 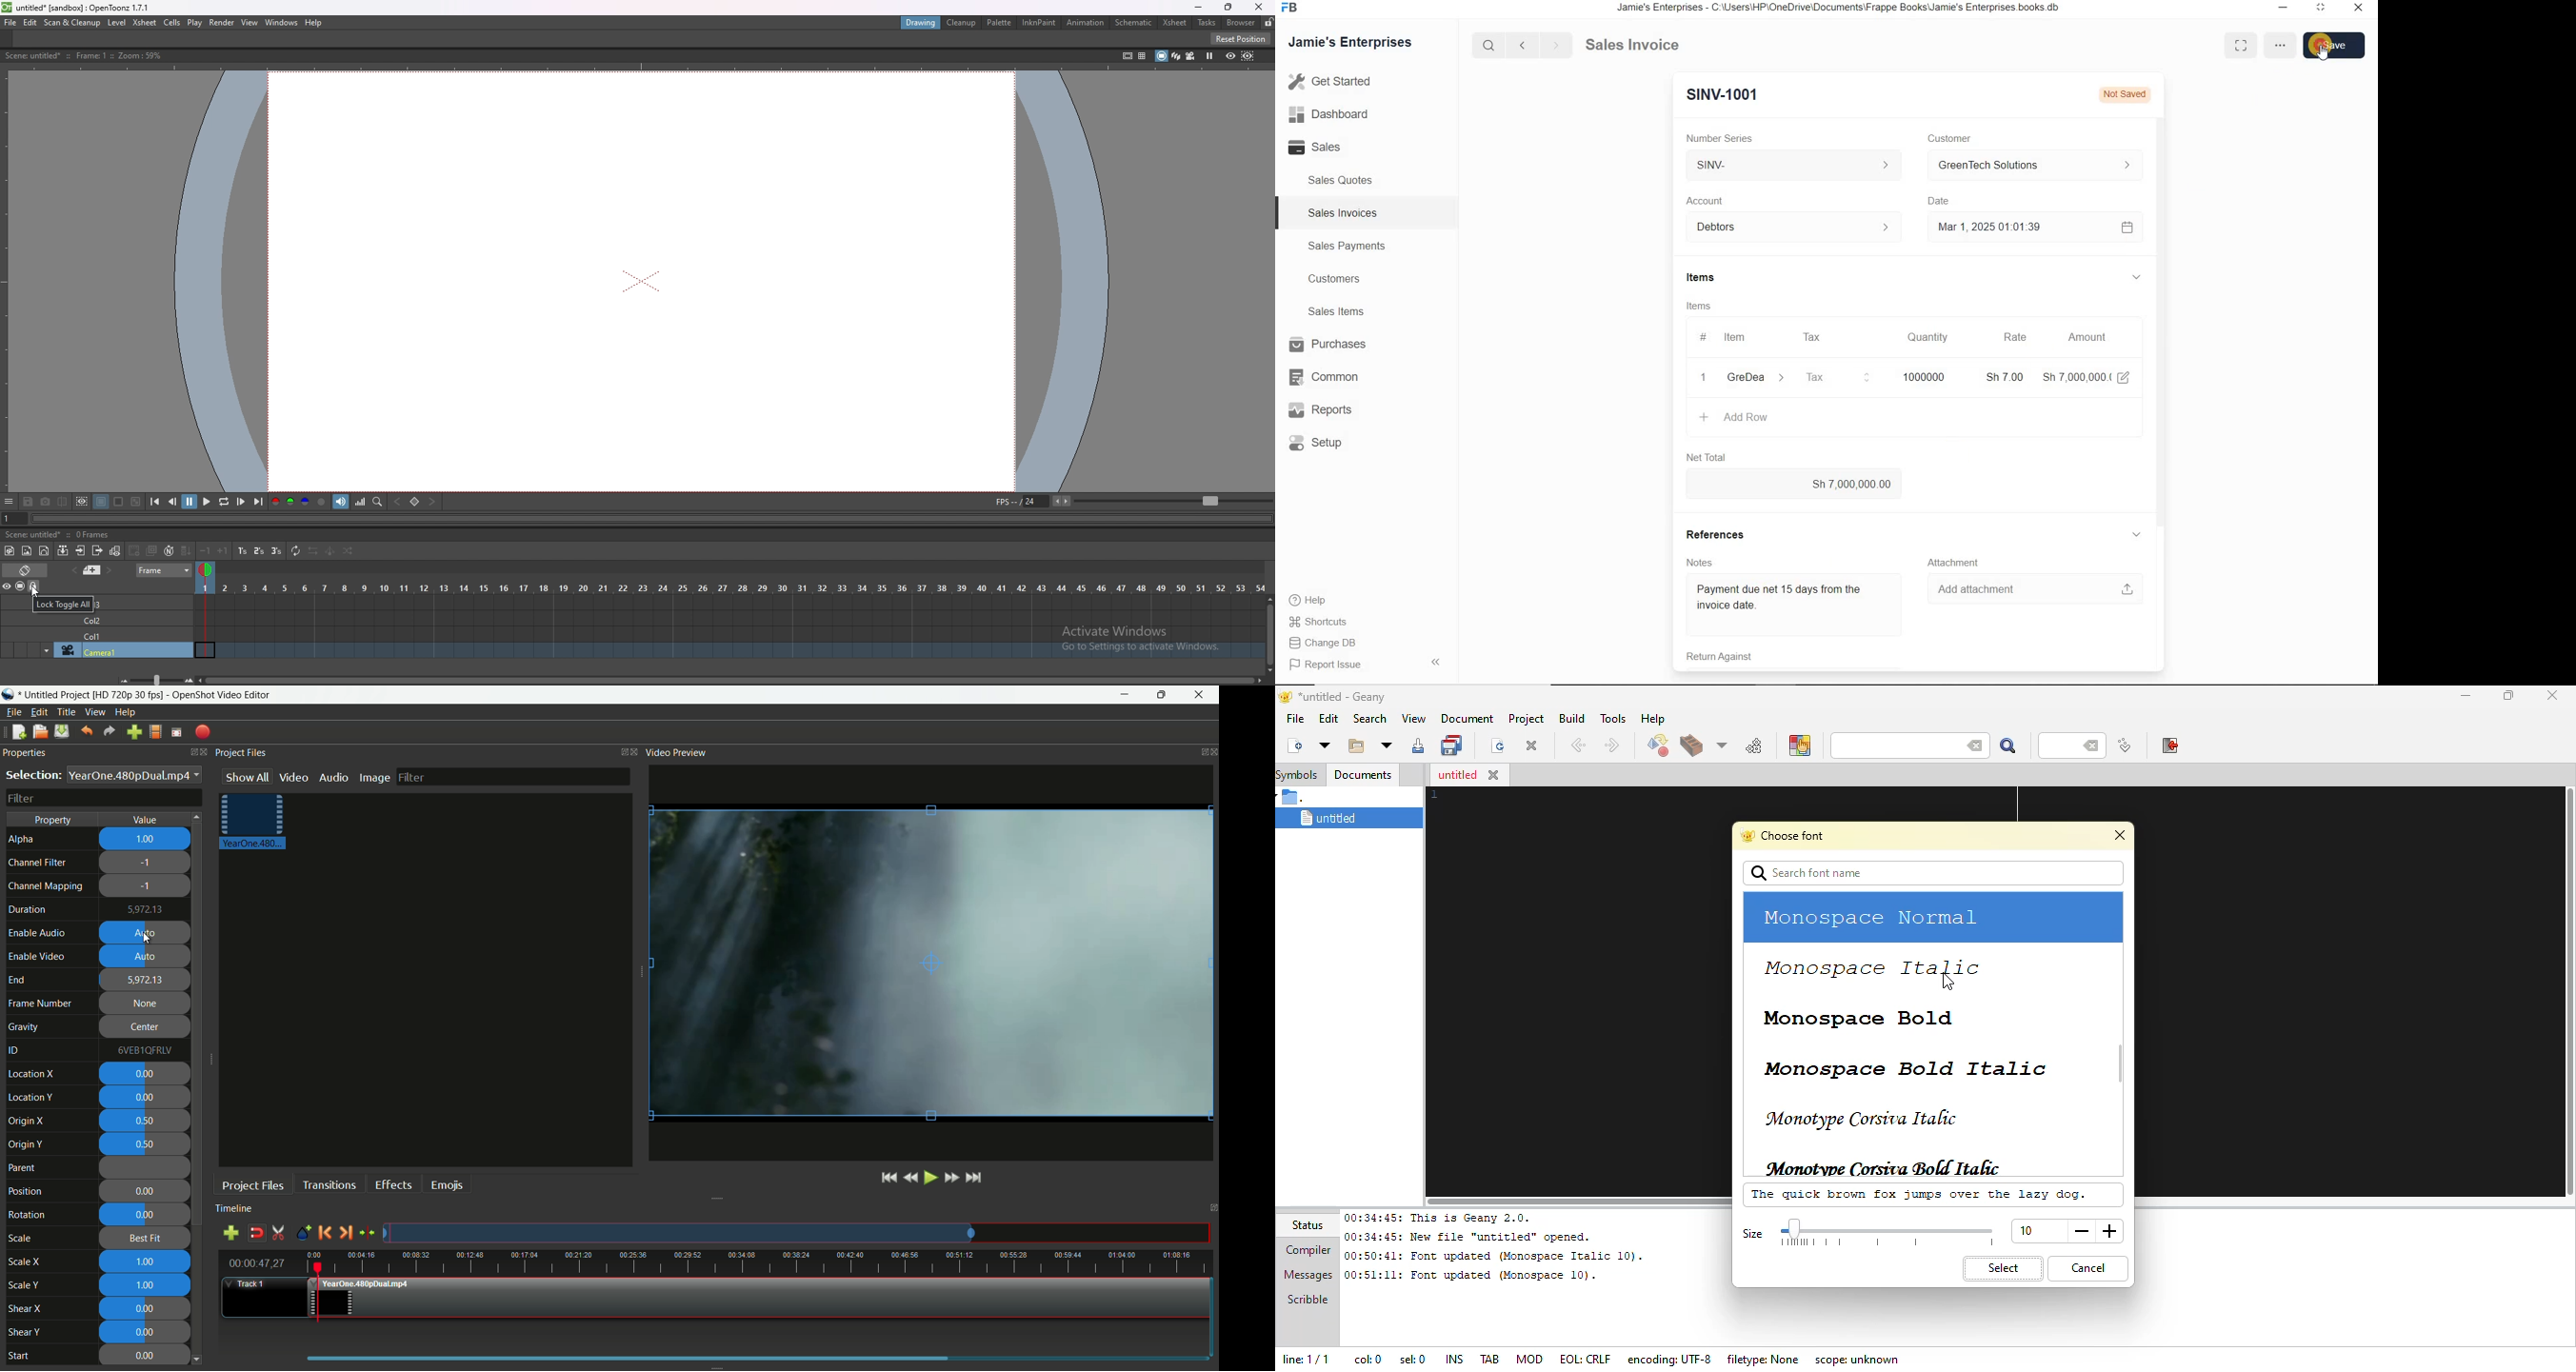 I want to click on frame, so click(x=165, y=571).